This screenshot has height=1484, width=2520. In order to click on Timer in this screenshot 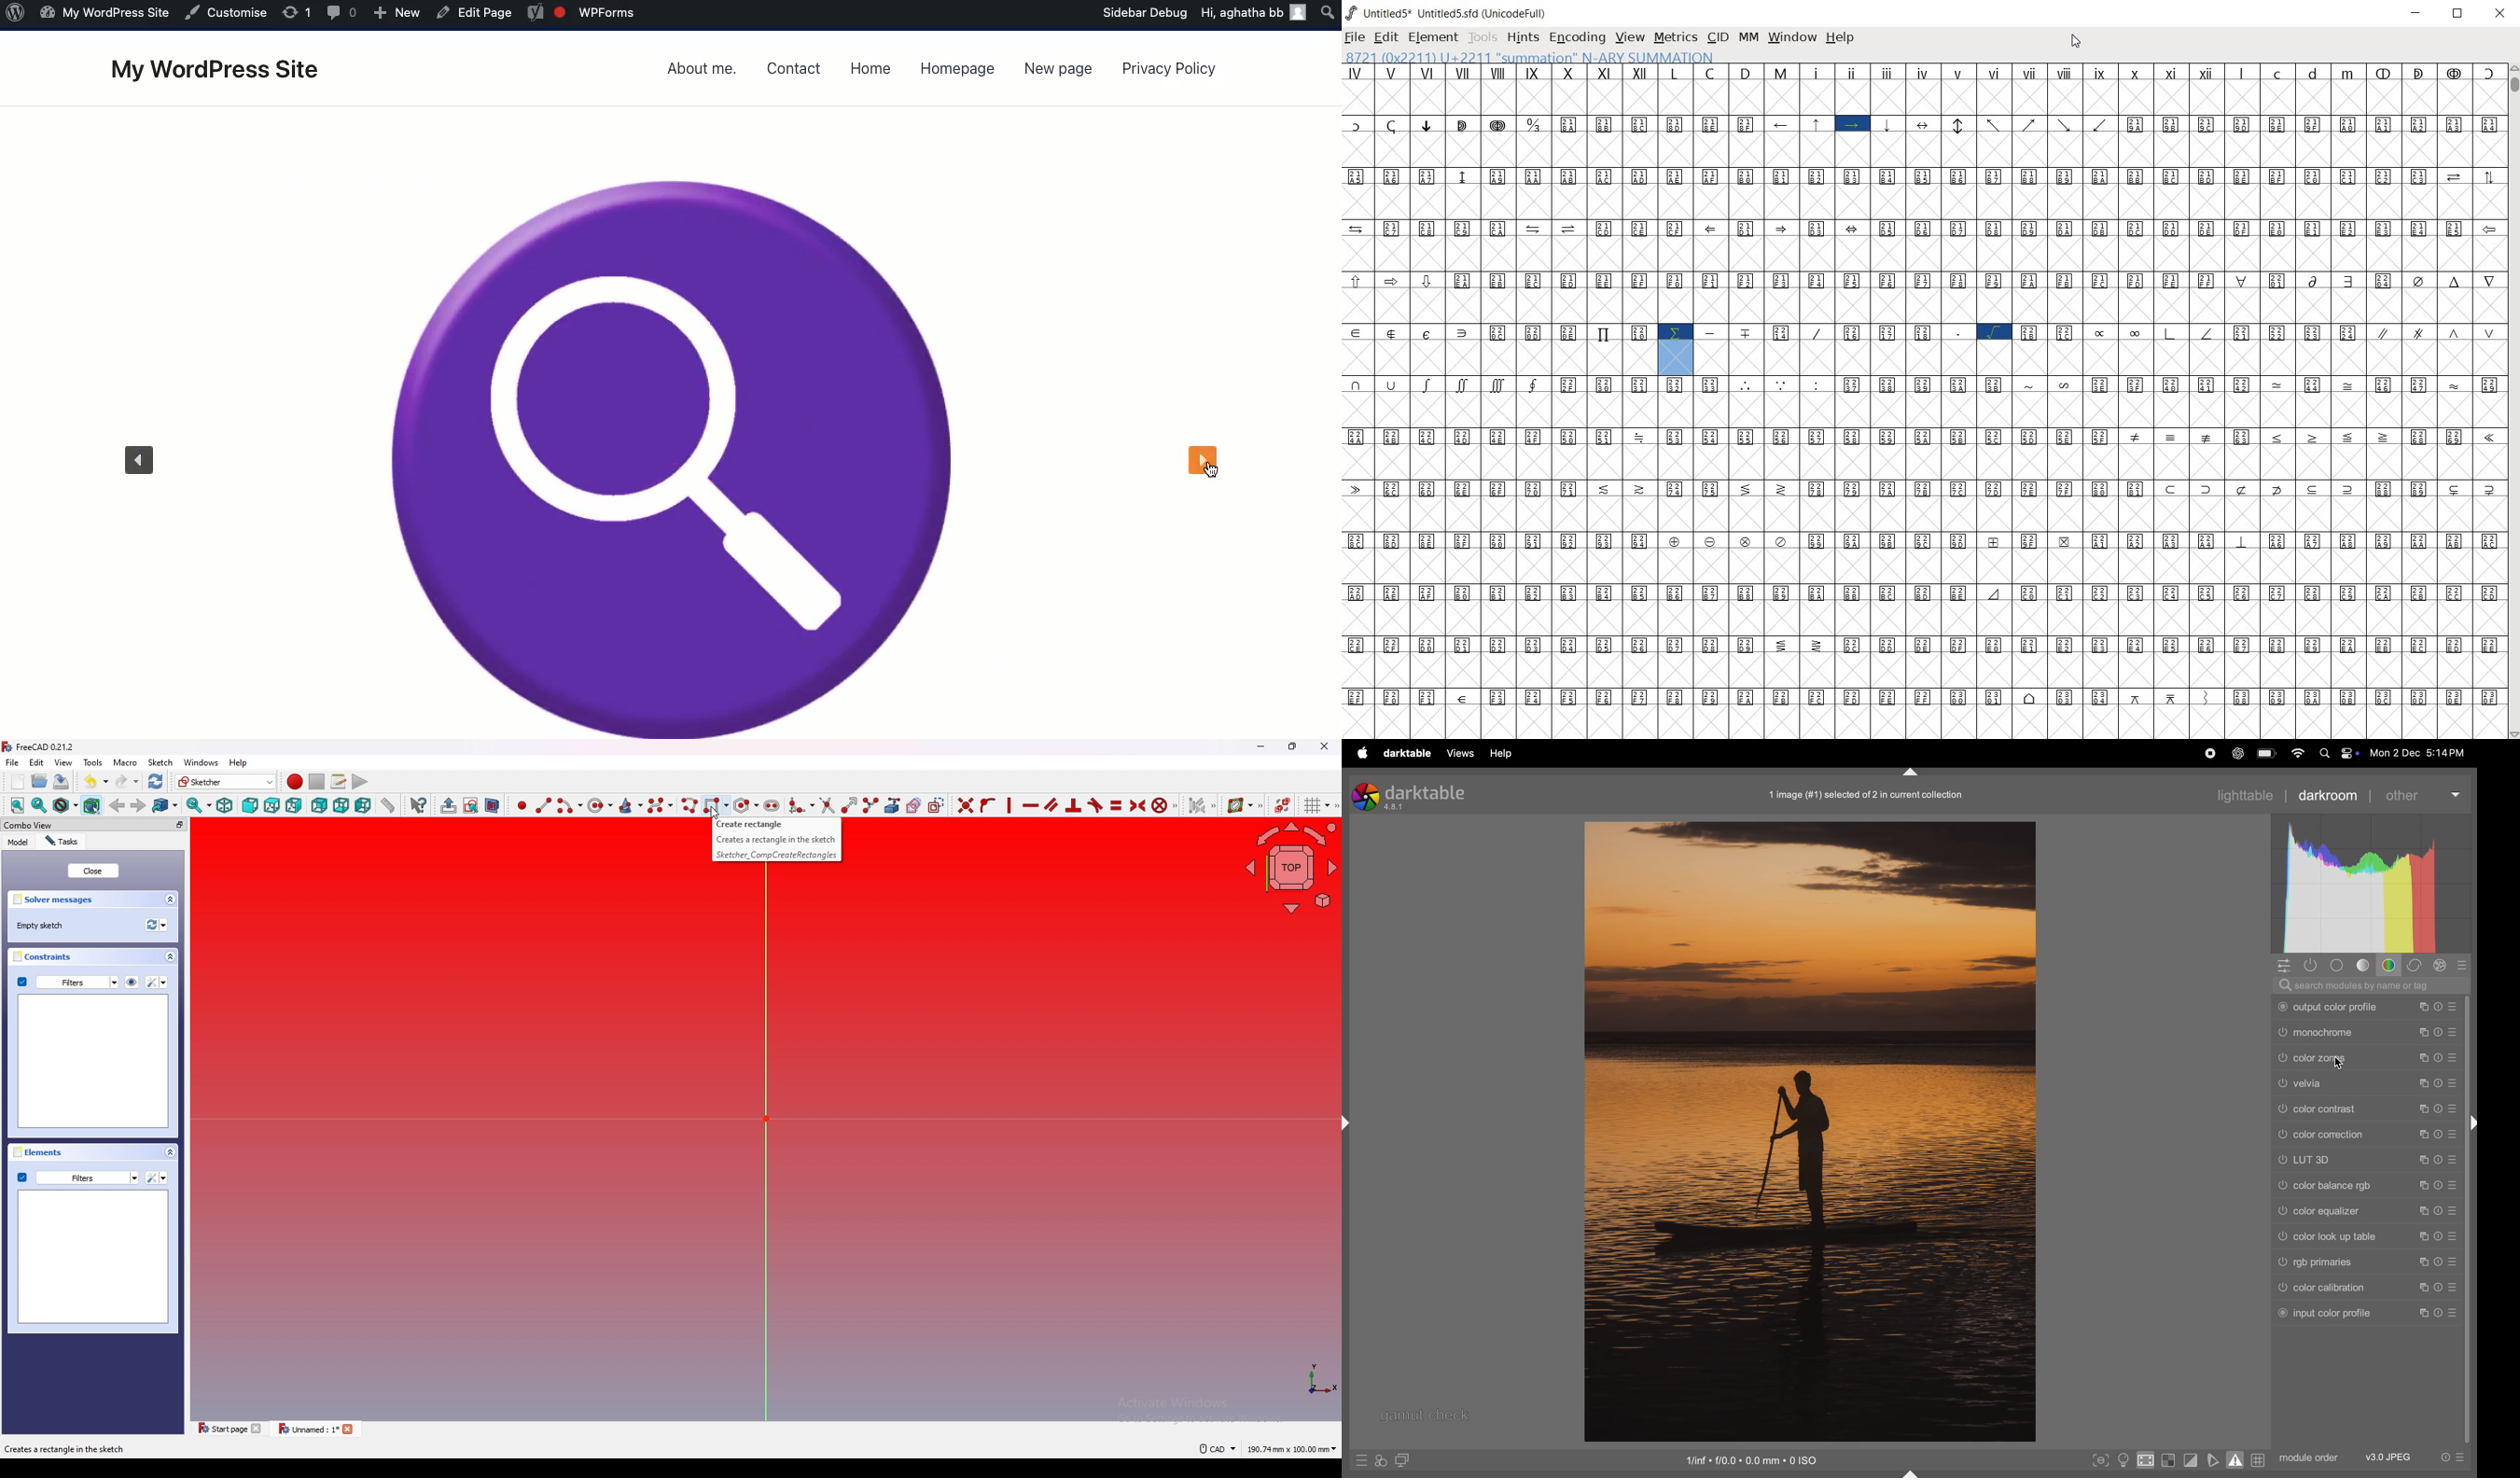, I will do `click(2423, 1084)`.